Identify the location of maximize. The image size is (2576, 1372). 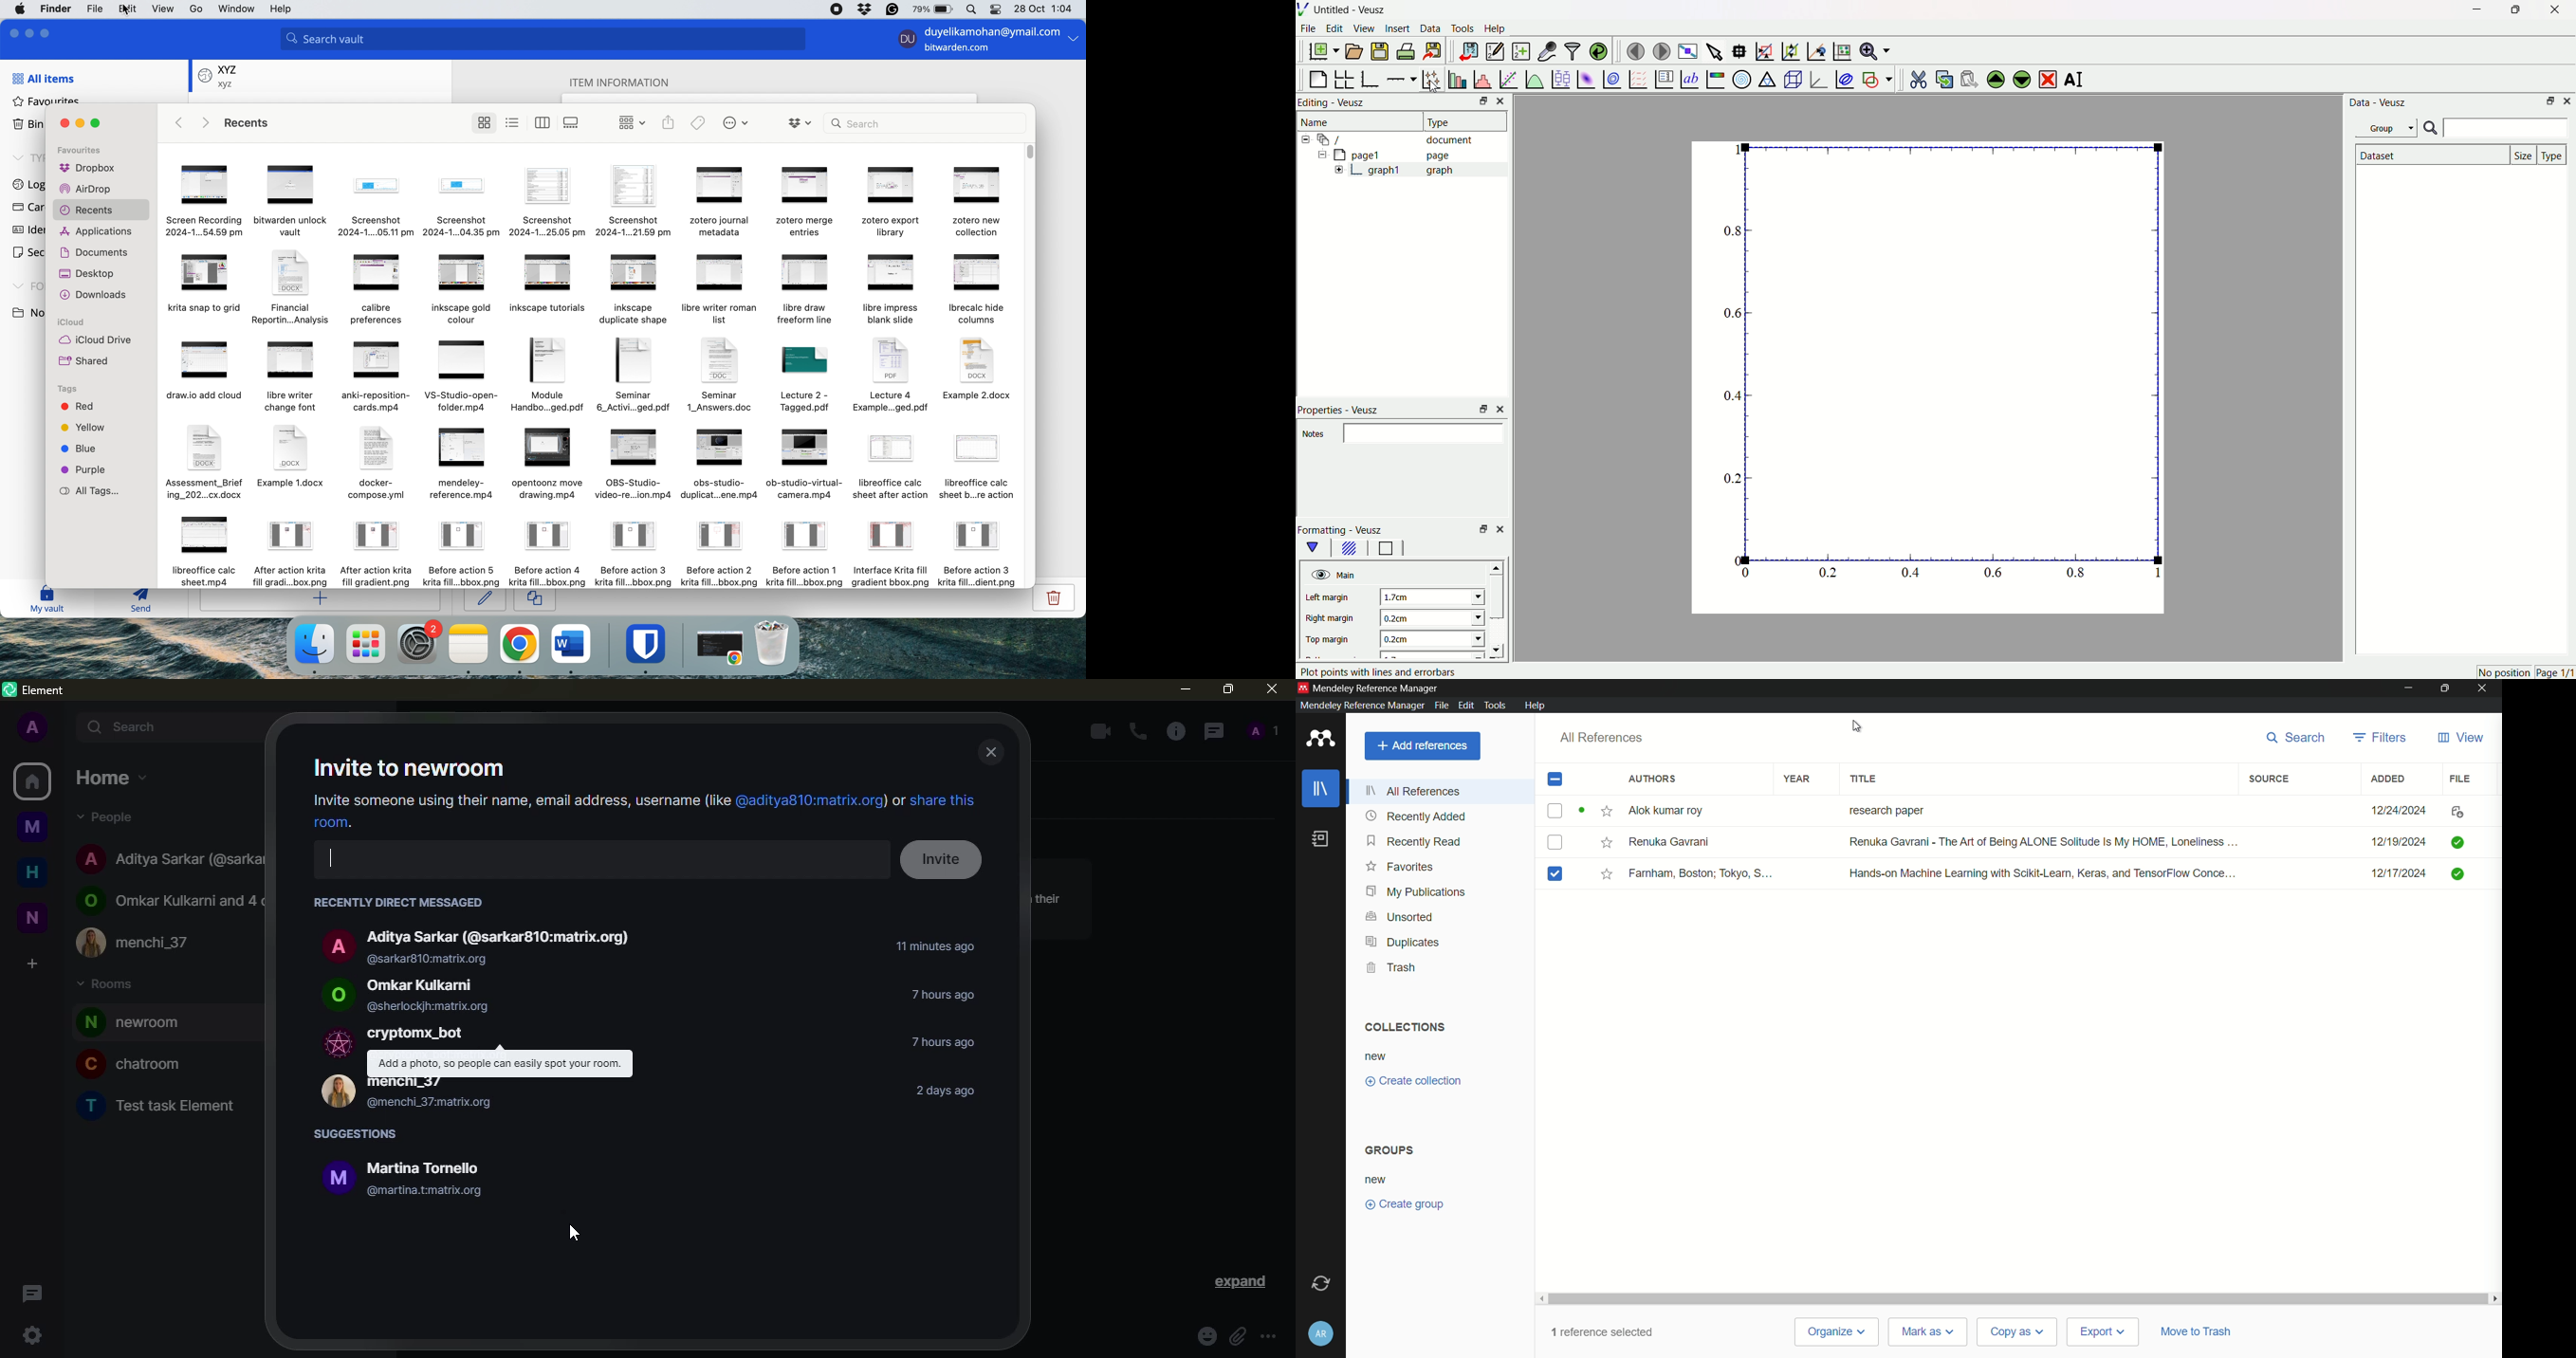
(1224, 691).